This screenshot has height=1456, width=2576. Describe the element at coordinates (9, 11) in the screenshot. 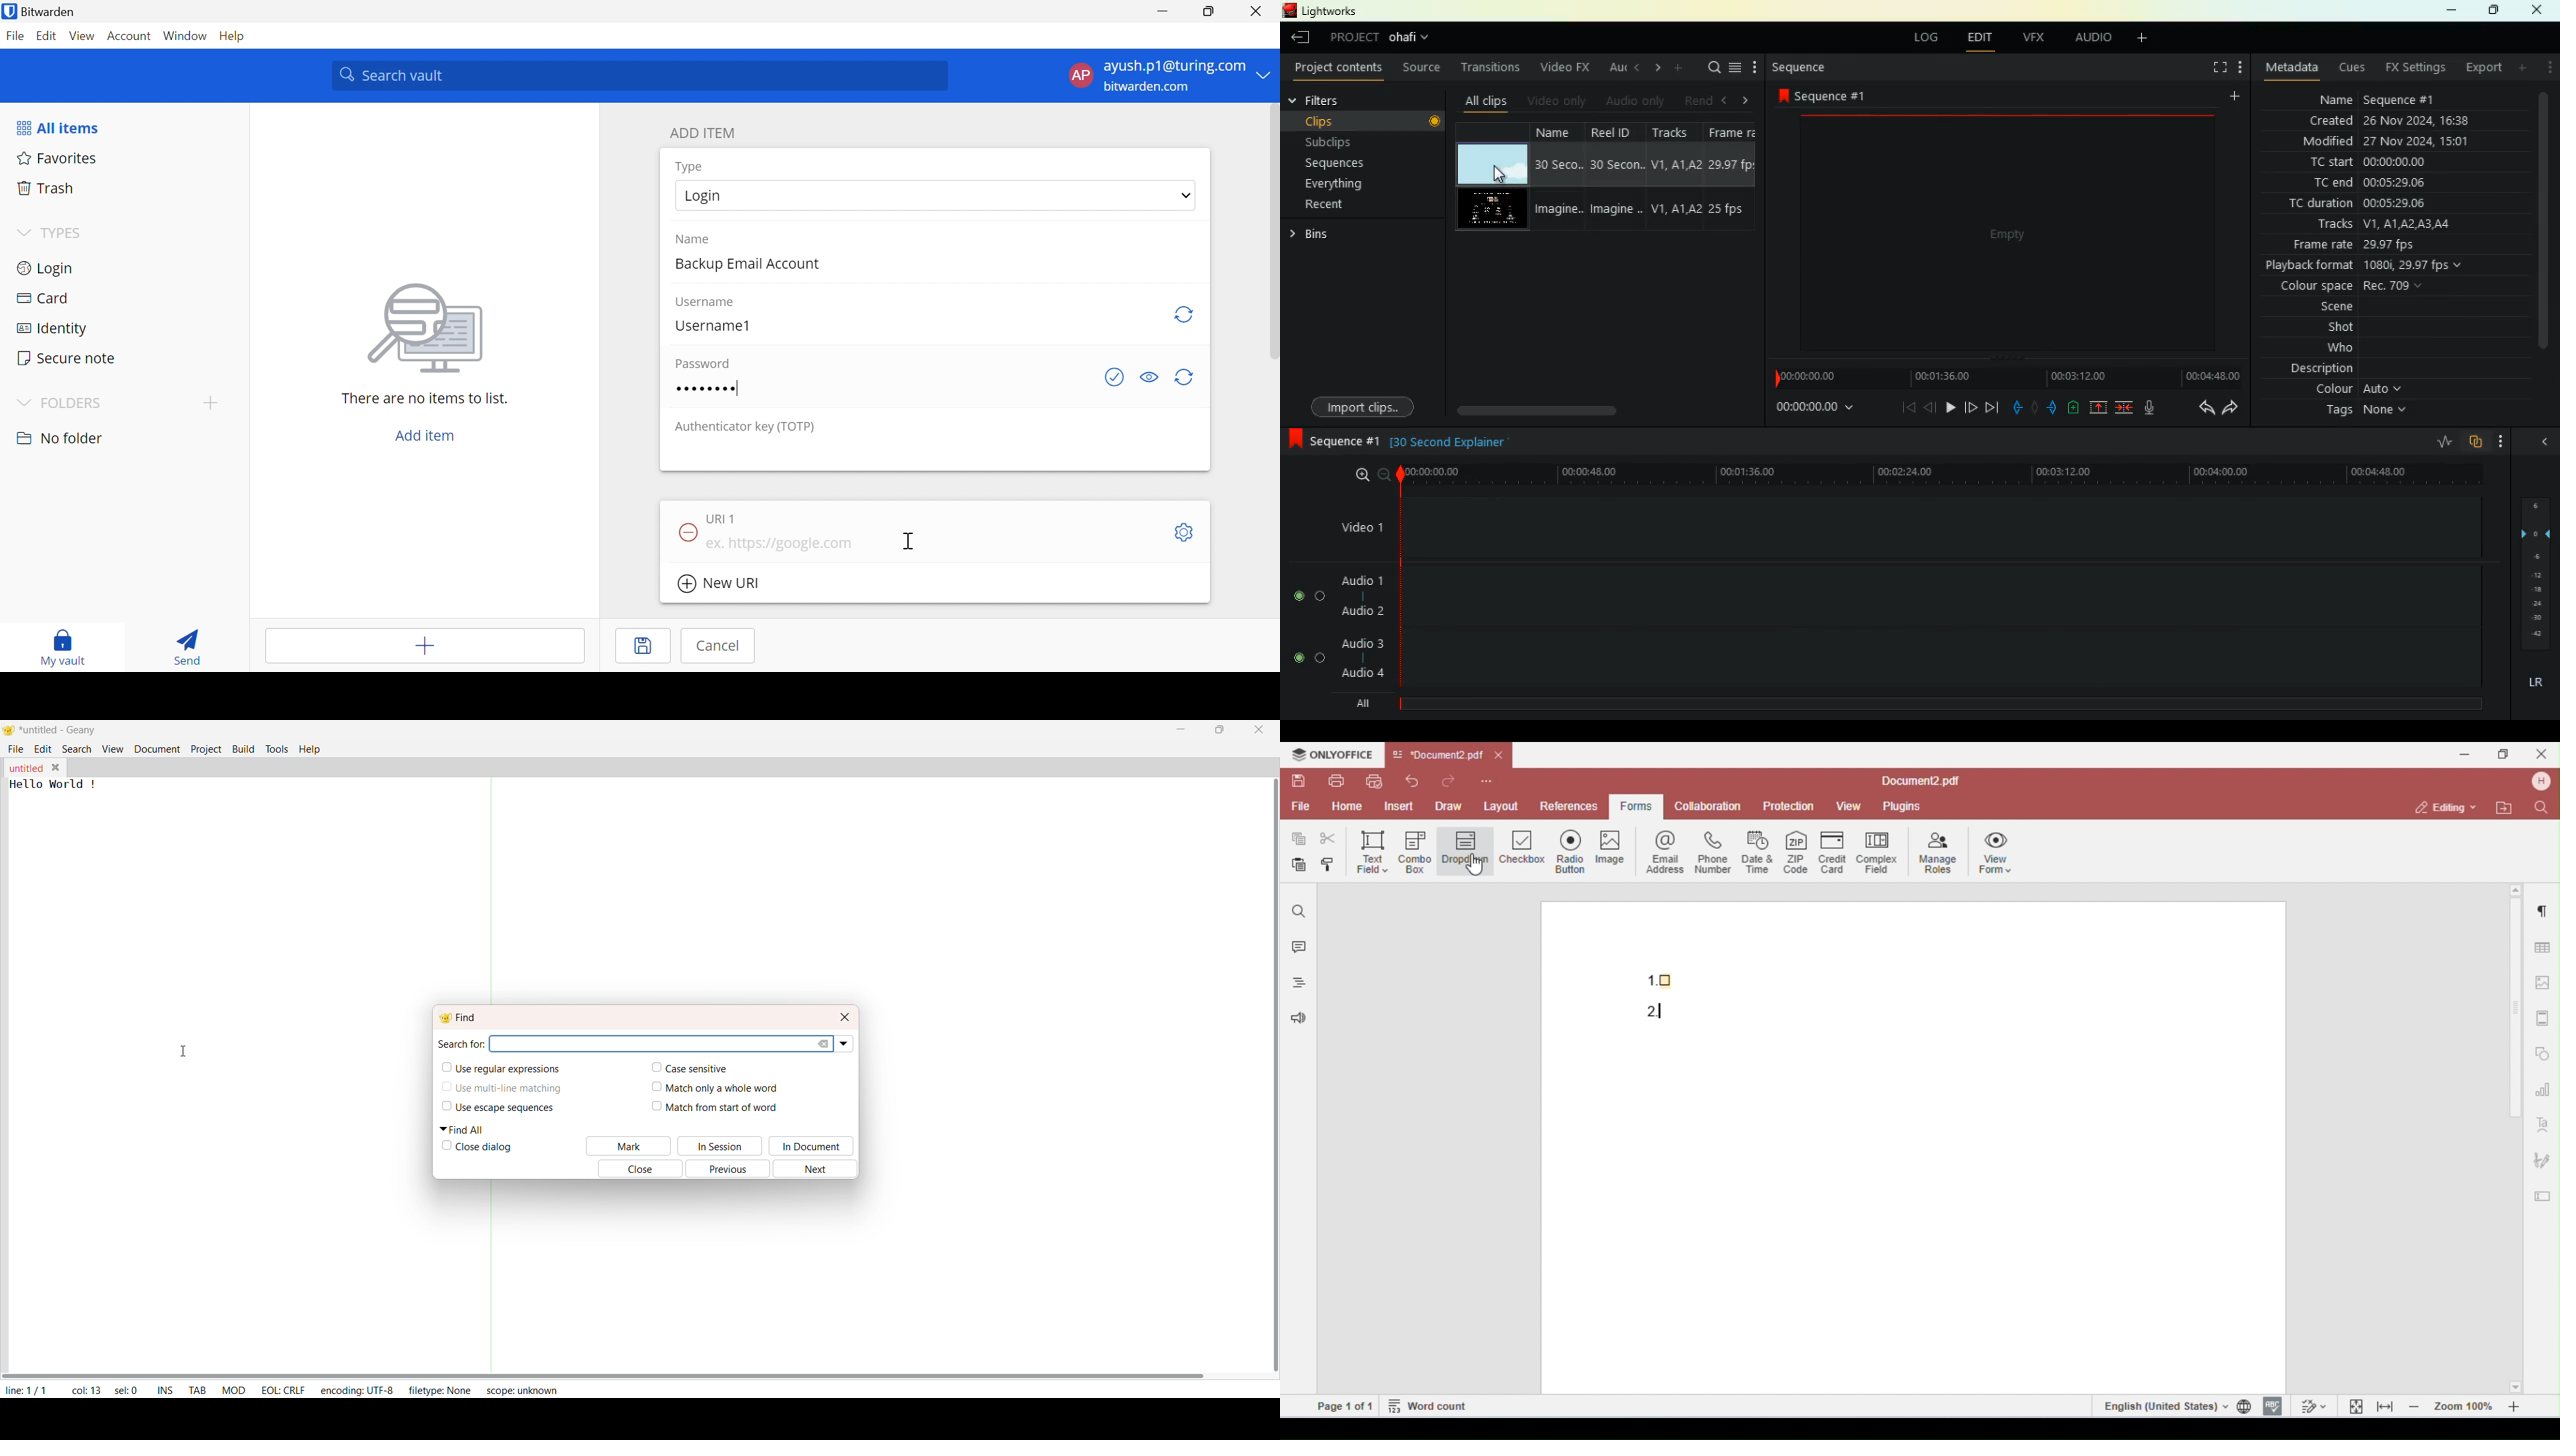

I see `bitwarden logo` at that location.